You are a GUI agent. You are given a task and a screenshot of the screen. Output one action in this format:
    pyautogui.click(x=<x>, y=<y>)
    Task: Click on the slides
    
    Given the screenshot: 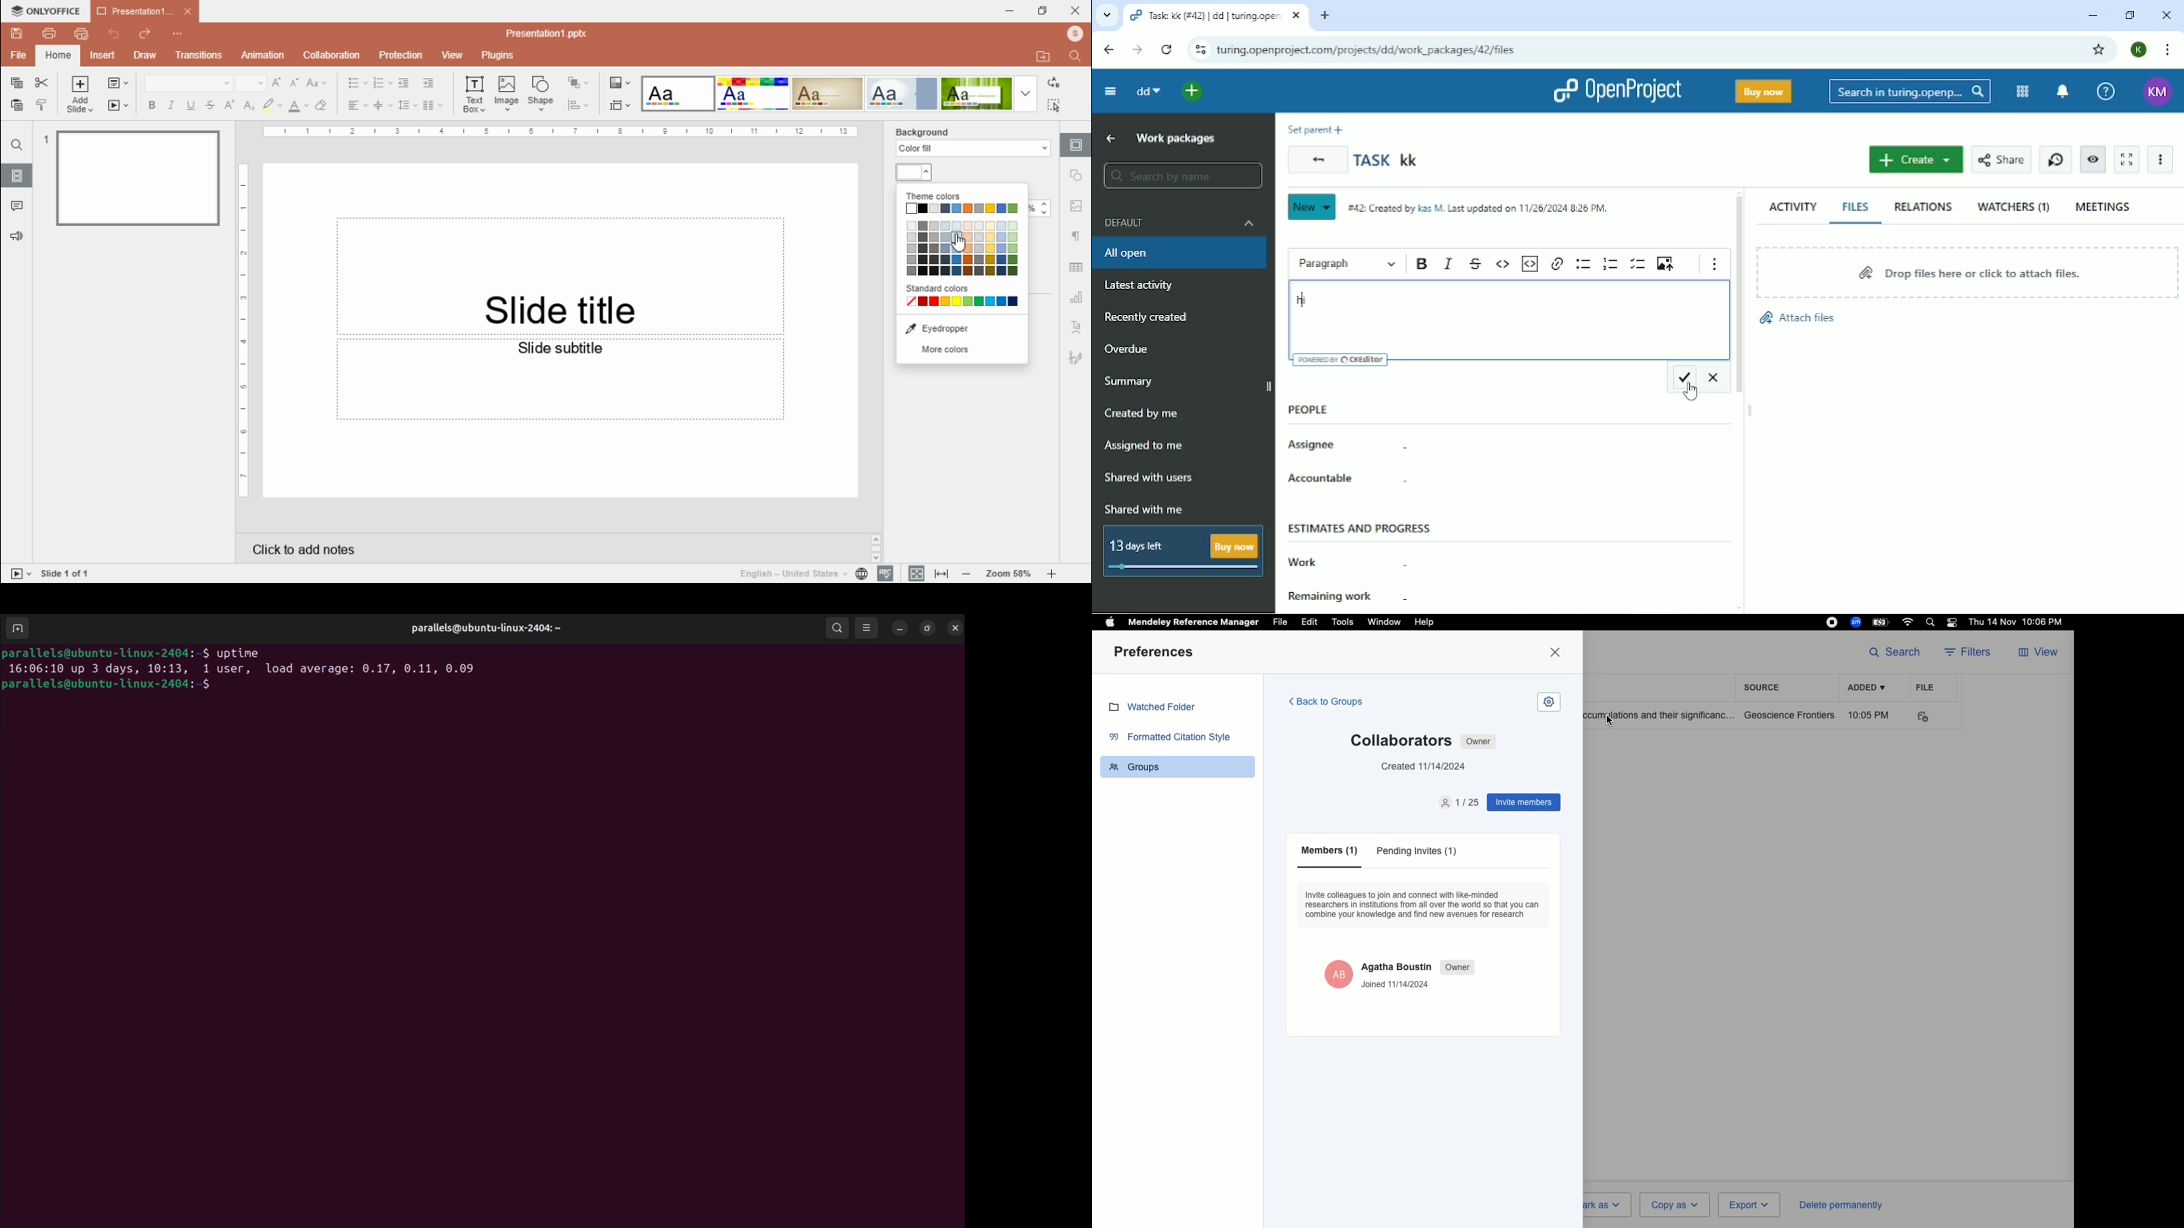 What is the action you would take?
    pyautogui.click(x=17, y=176)
    